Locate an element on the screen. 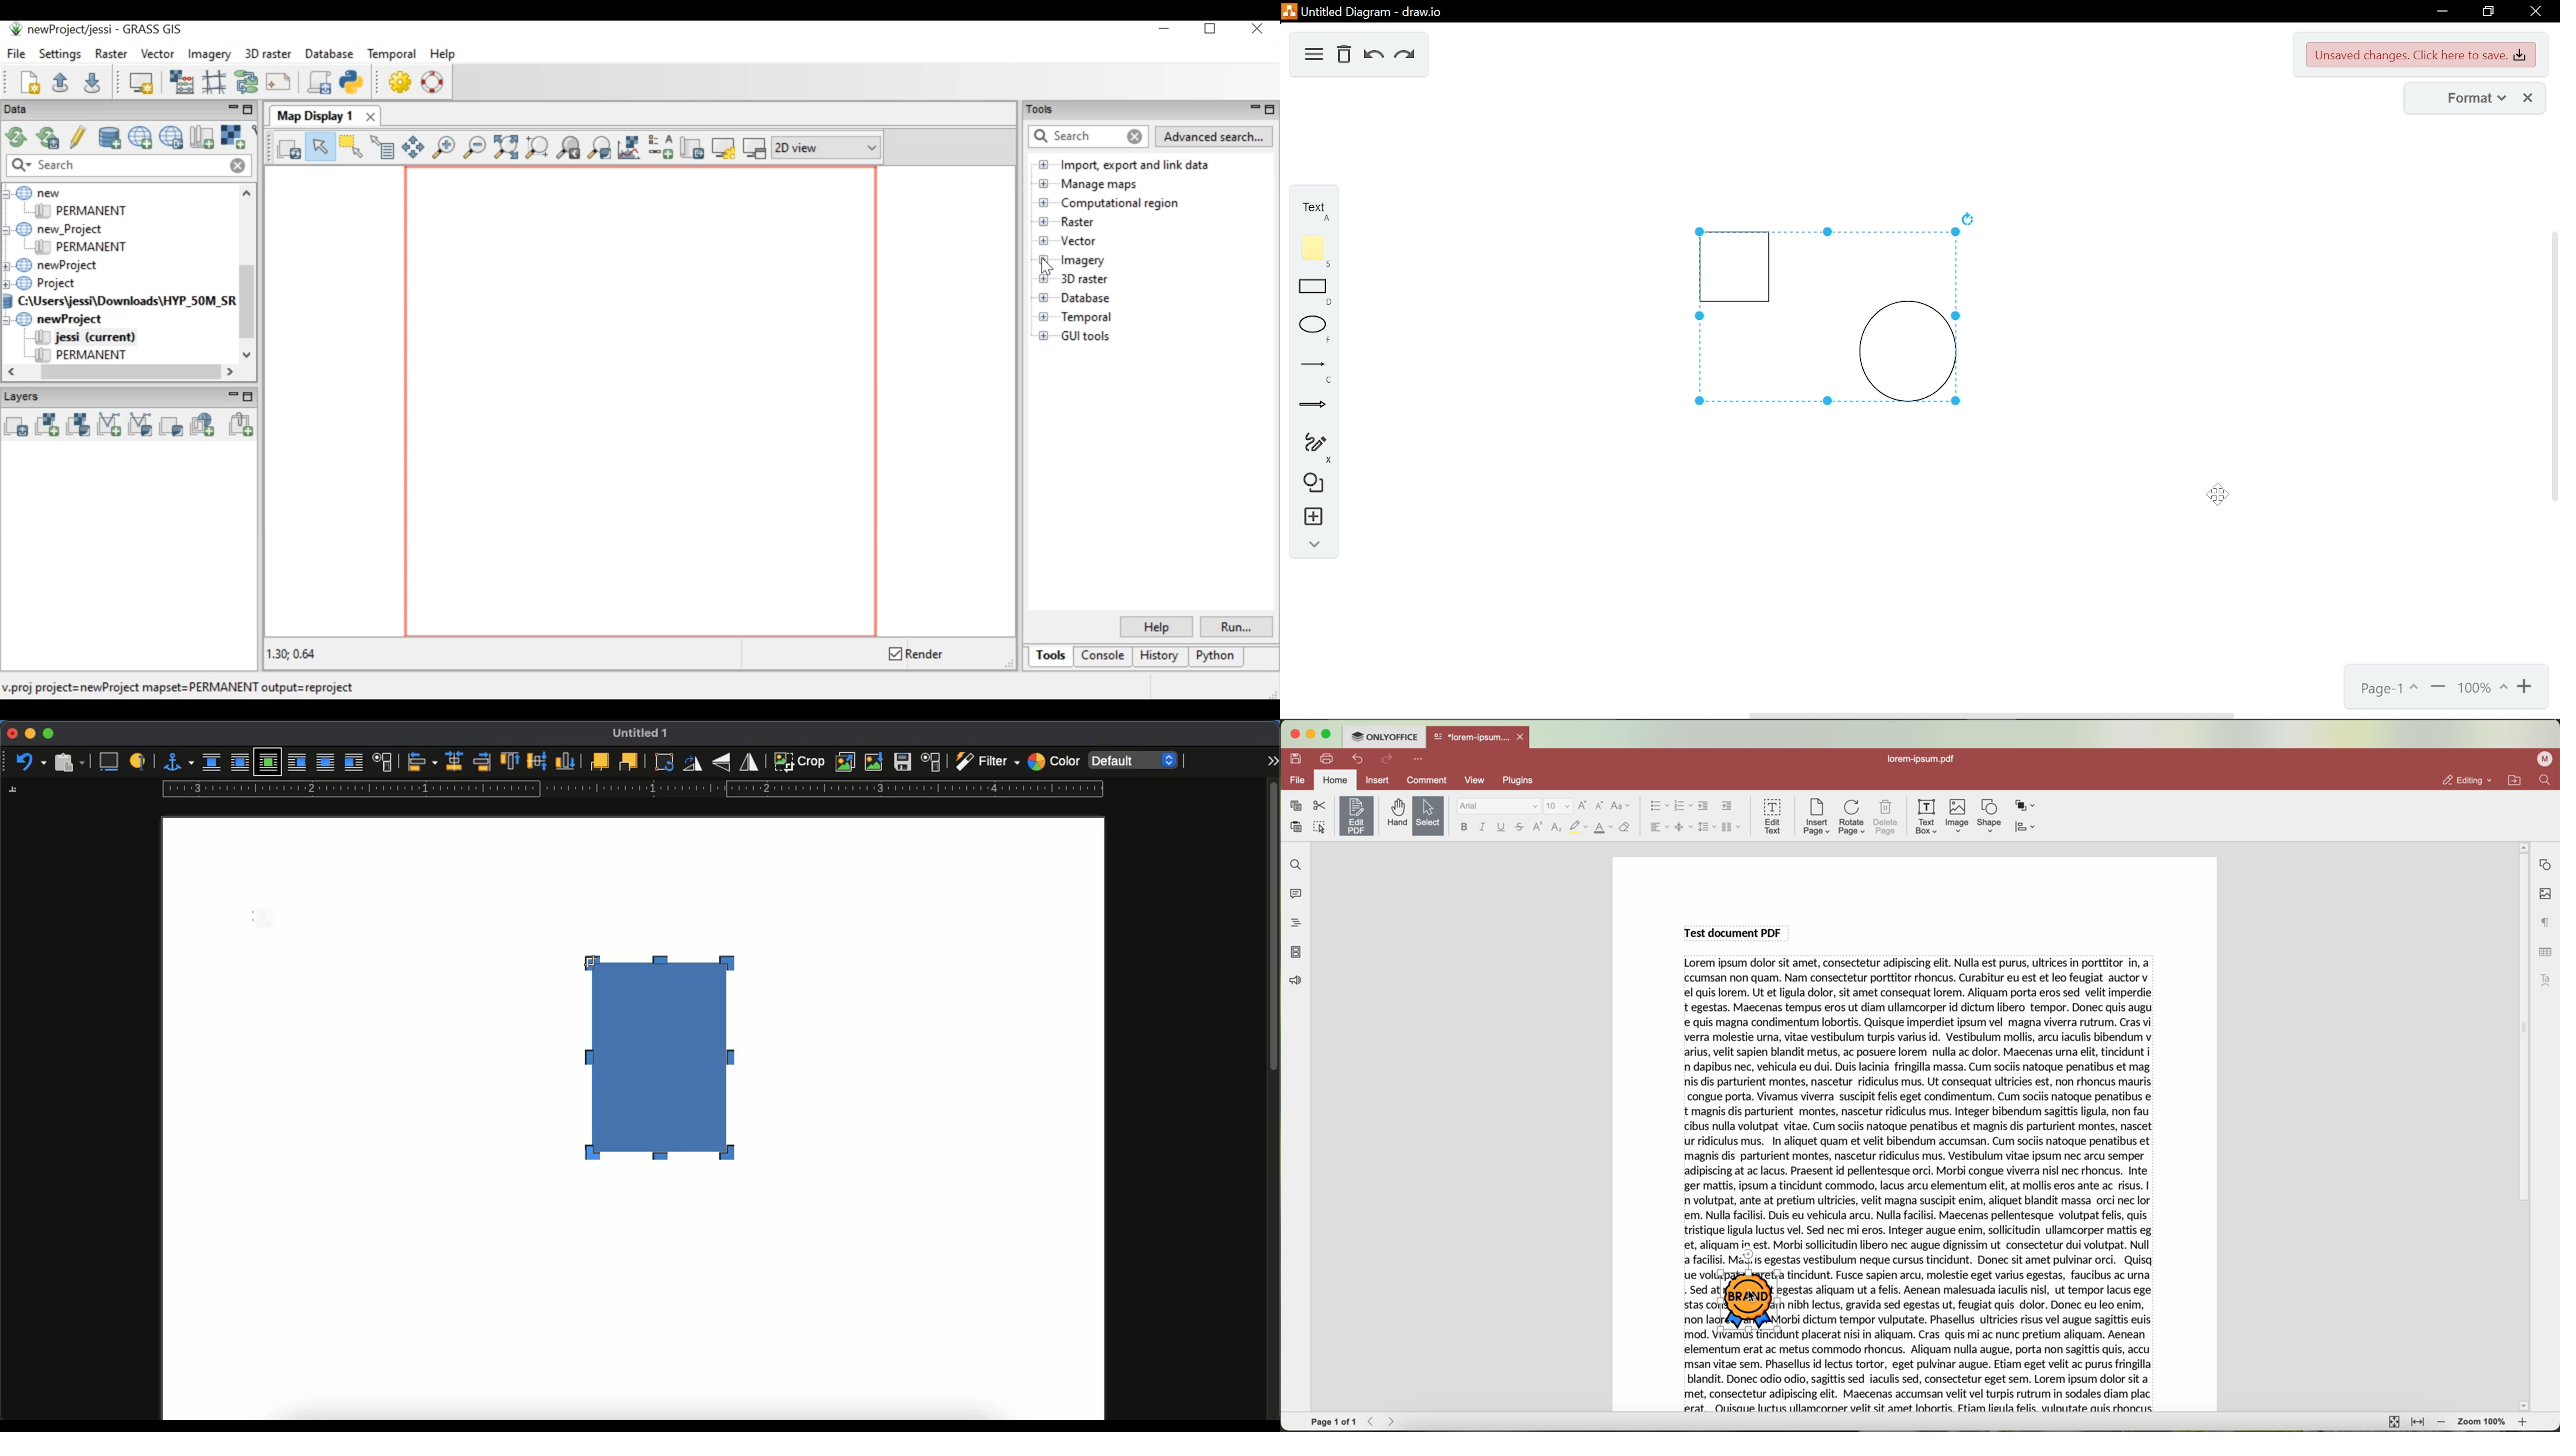 Image resolution: width=2576 pixels, height=1456 pixels. superscript is located at coordinates (1539, 827).